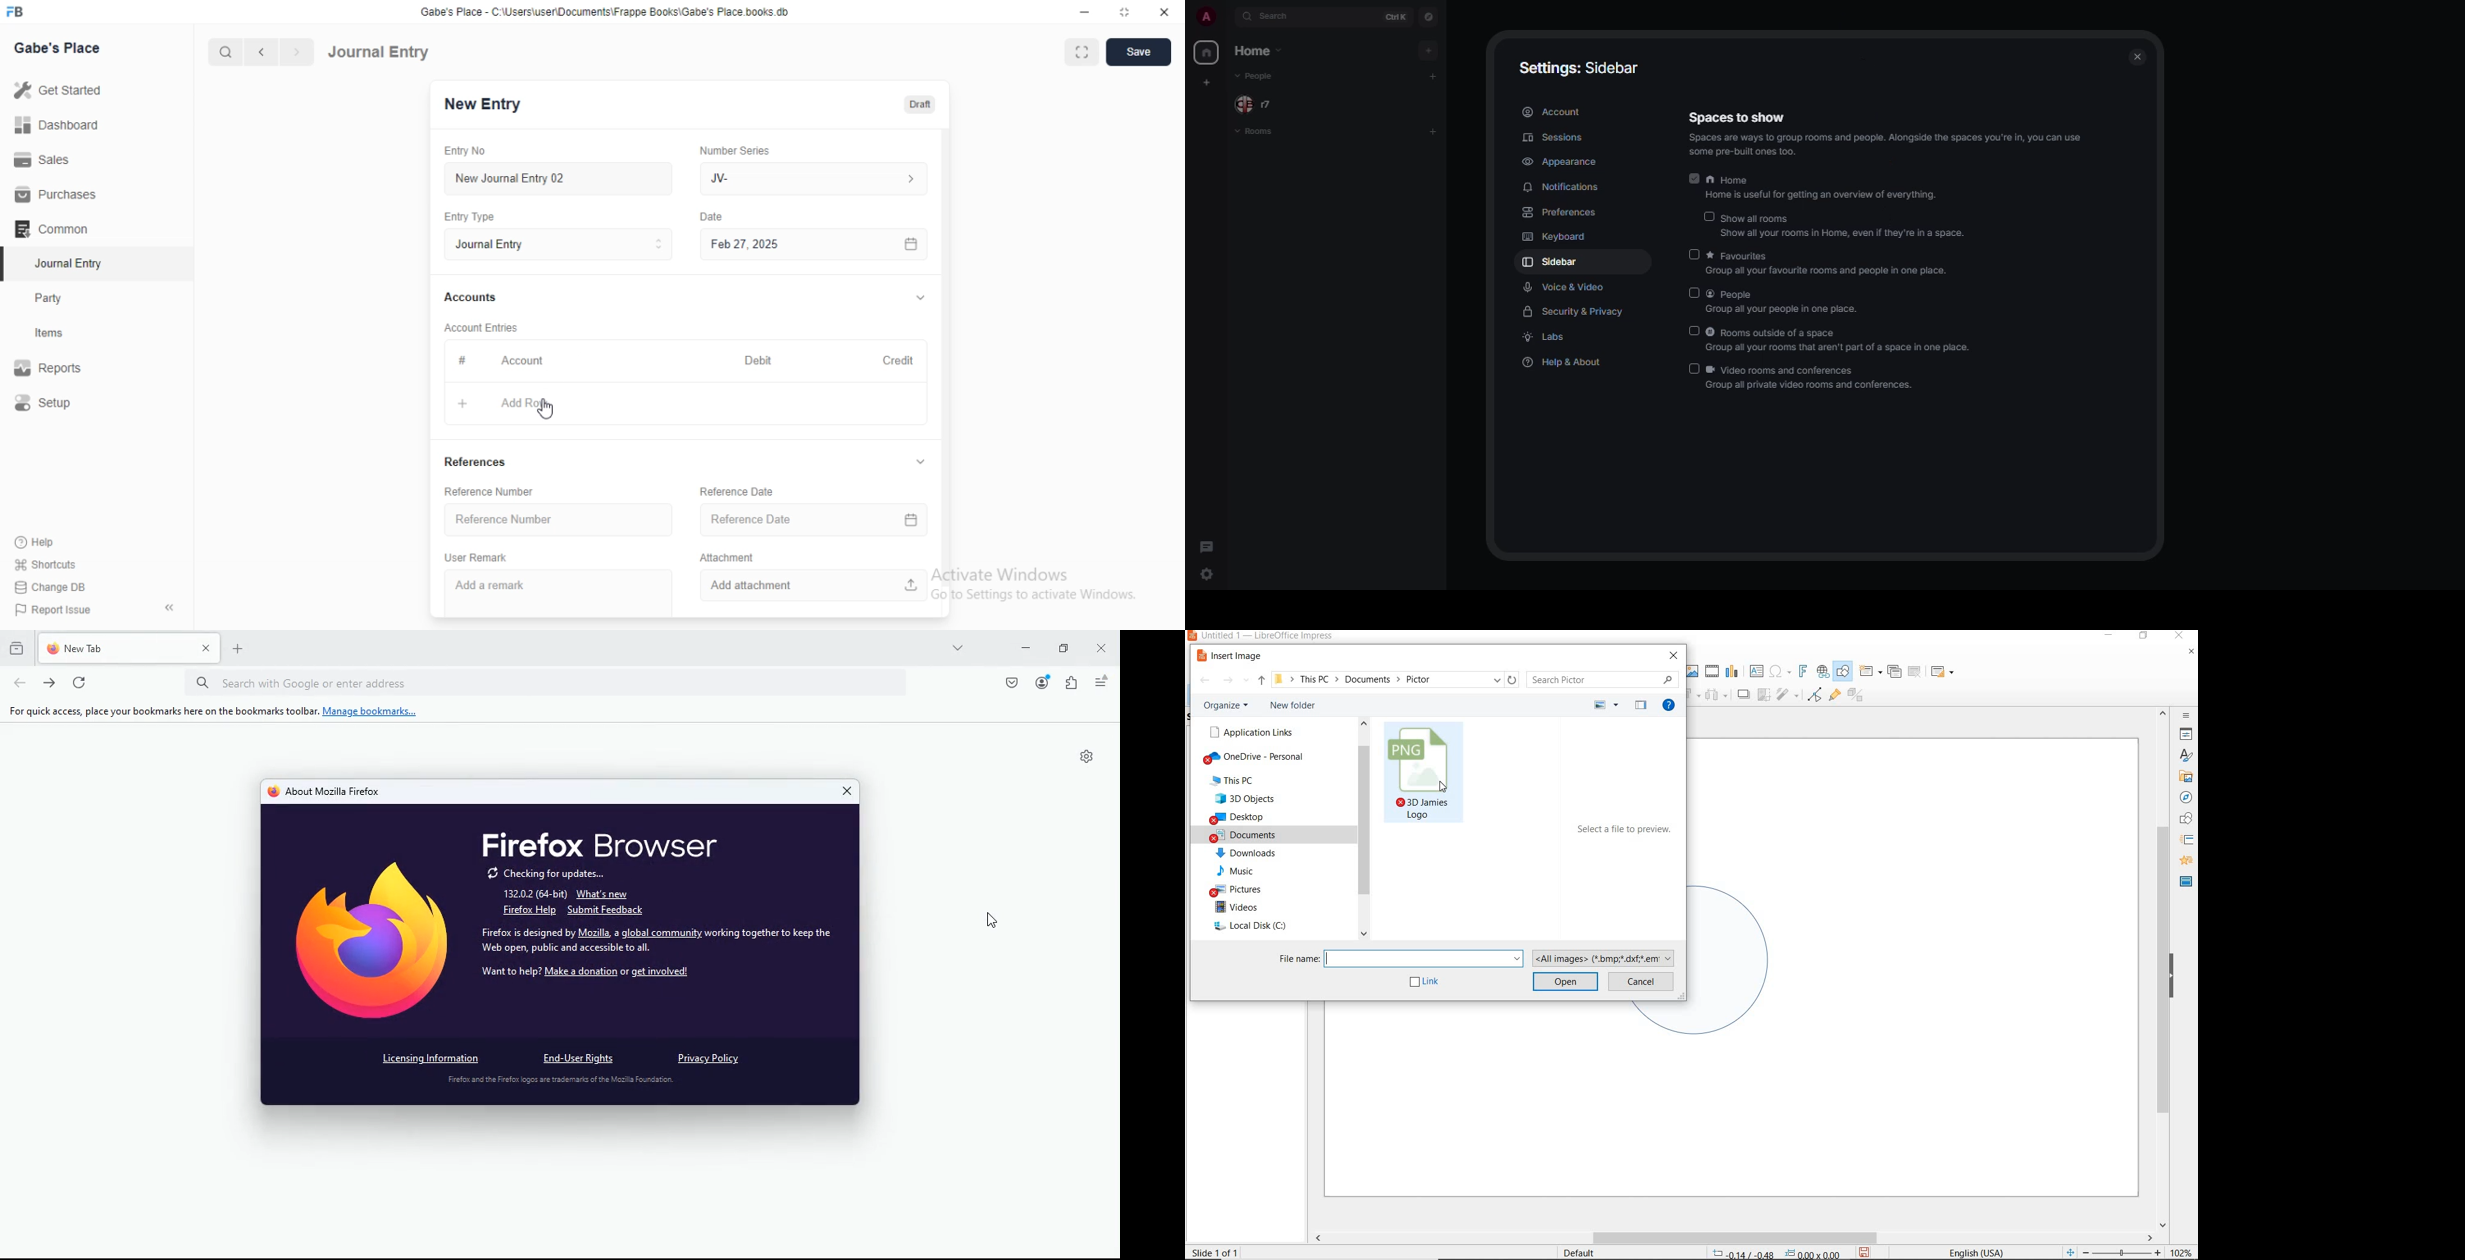  Describe the element at coordinates (1042, 683) in the screenshot. I see `profile` at that location.